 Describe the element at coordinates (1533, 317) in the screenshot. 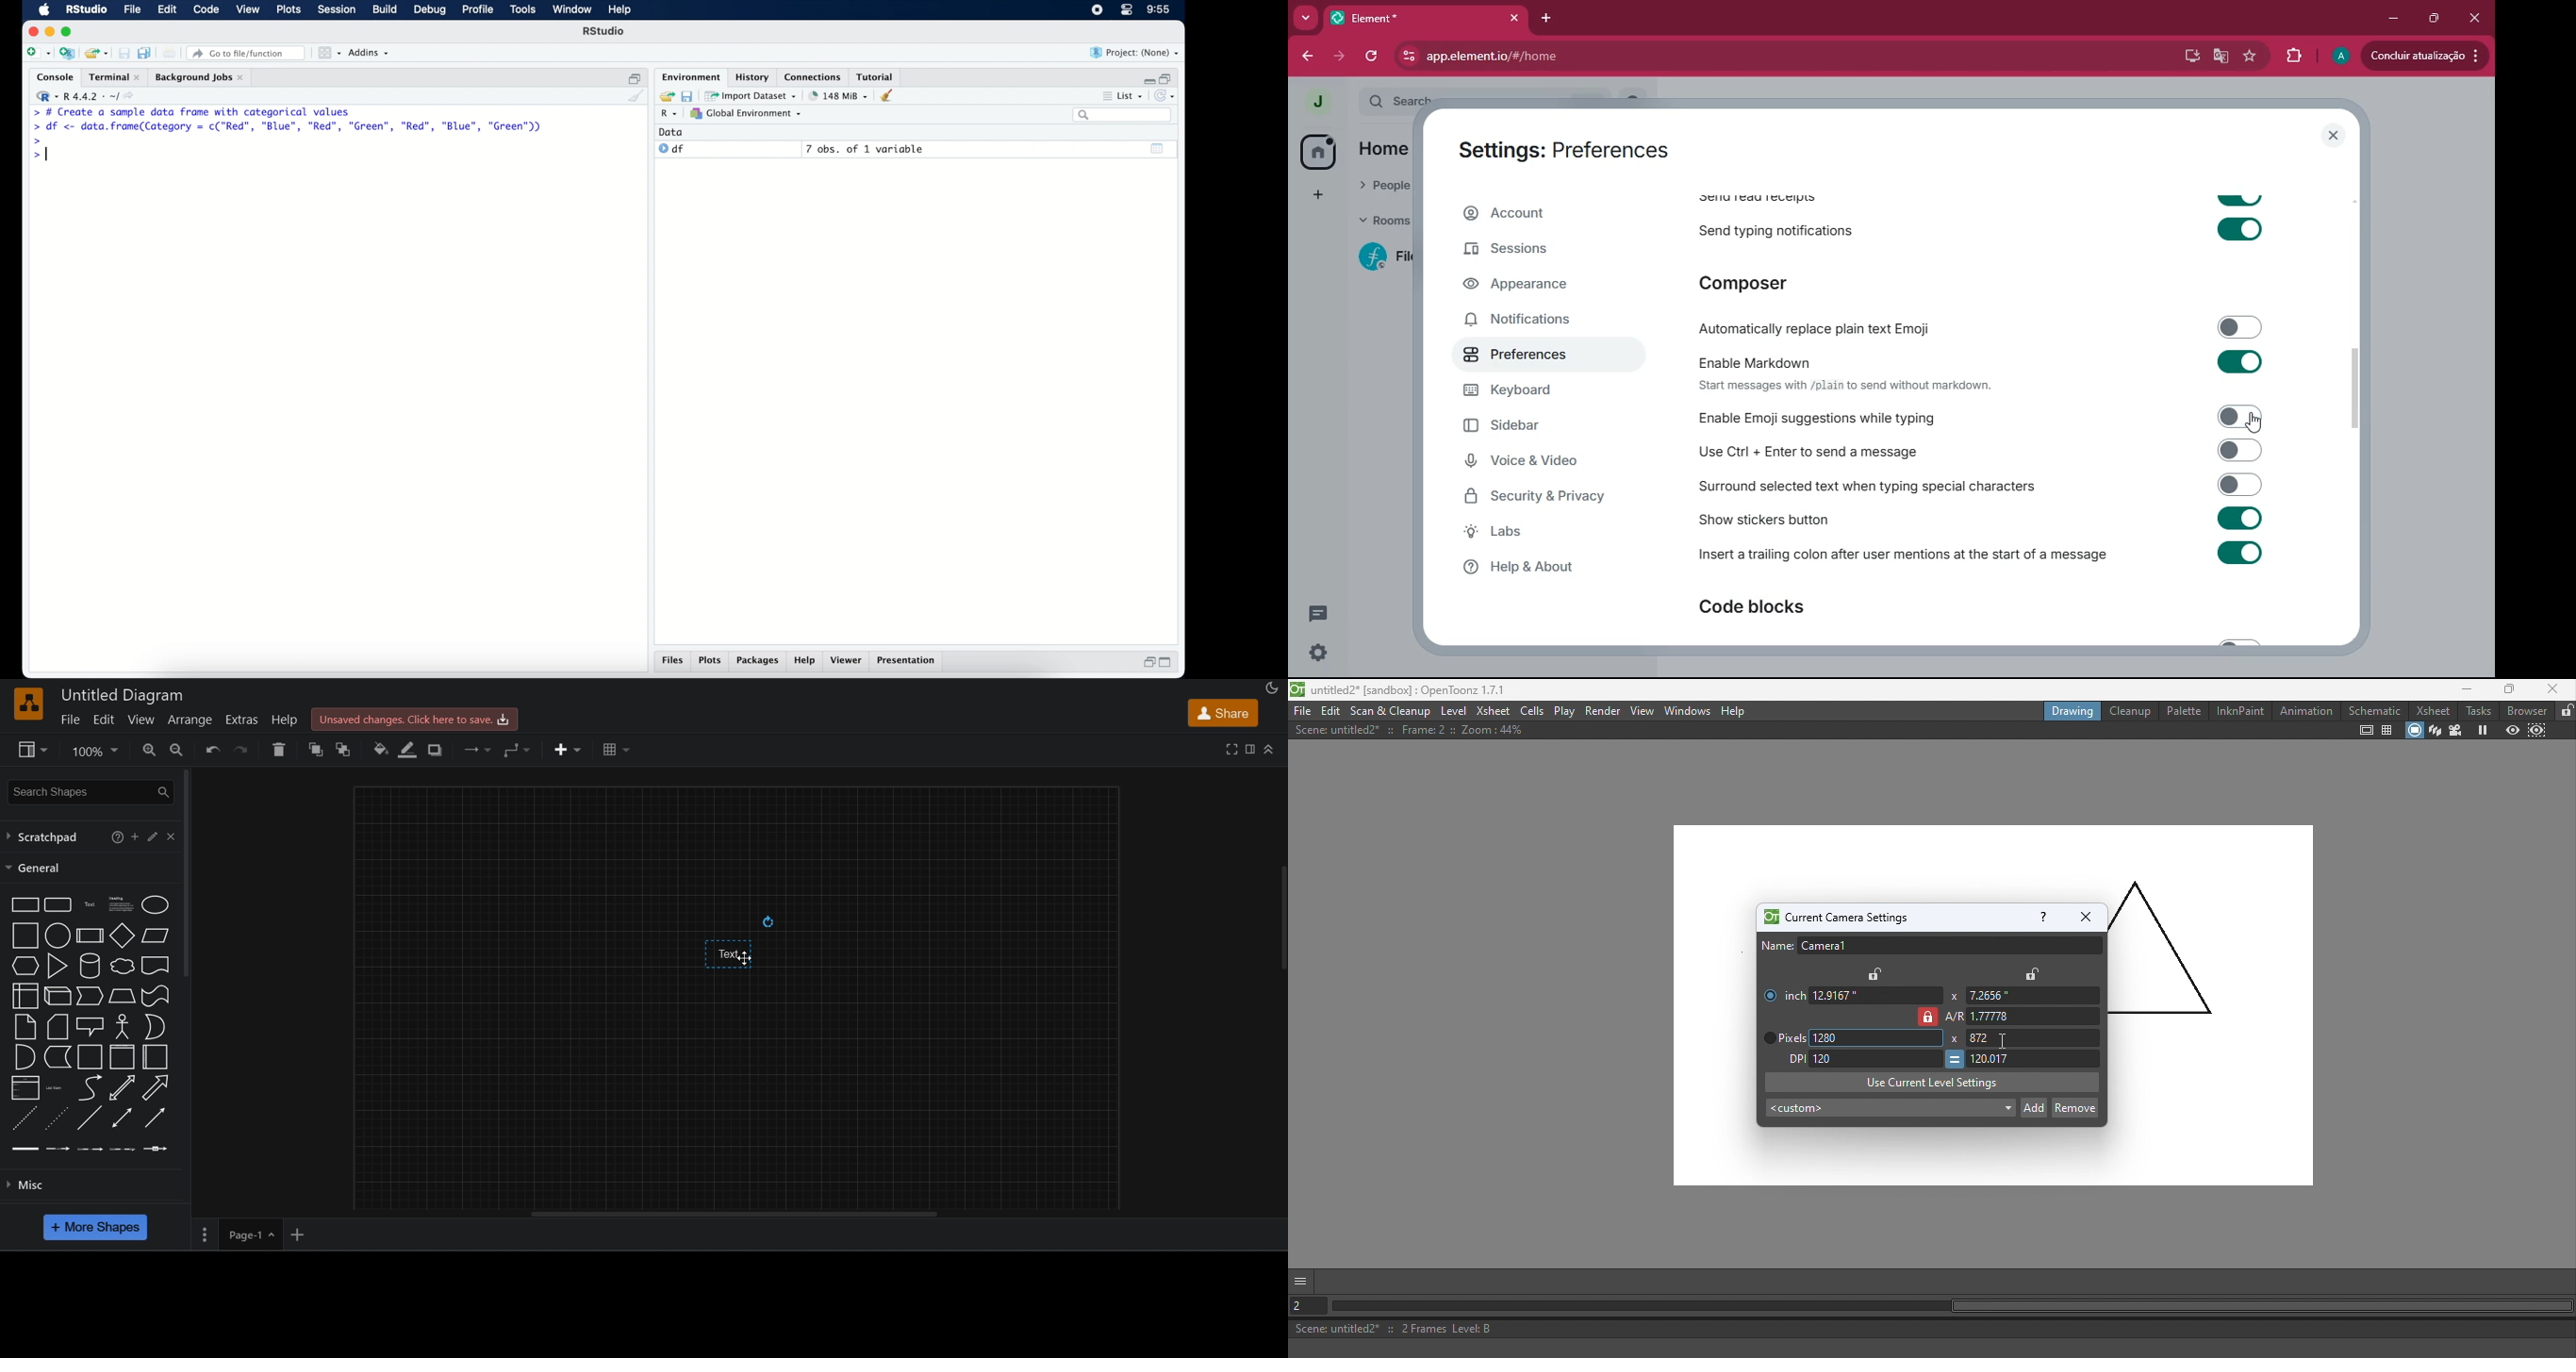

I see `notifications` at that location.